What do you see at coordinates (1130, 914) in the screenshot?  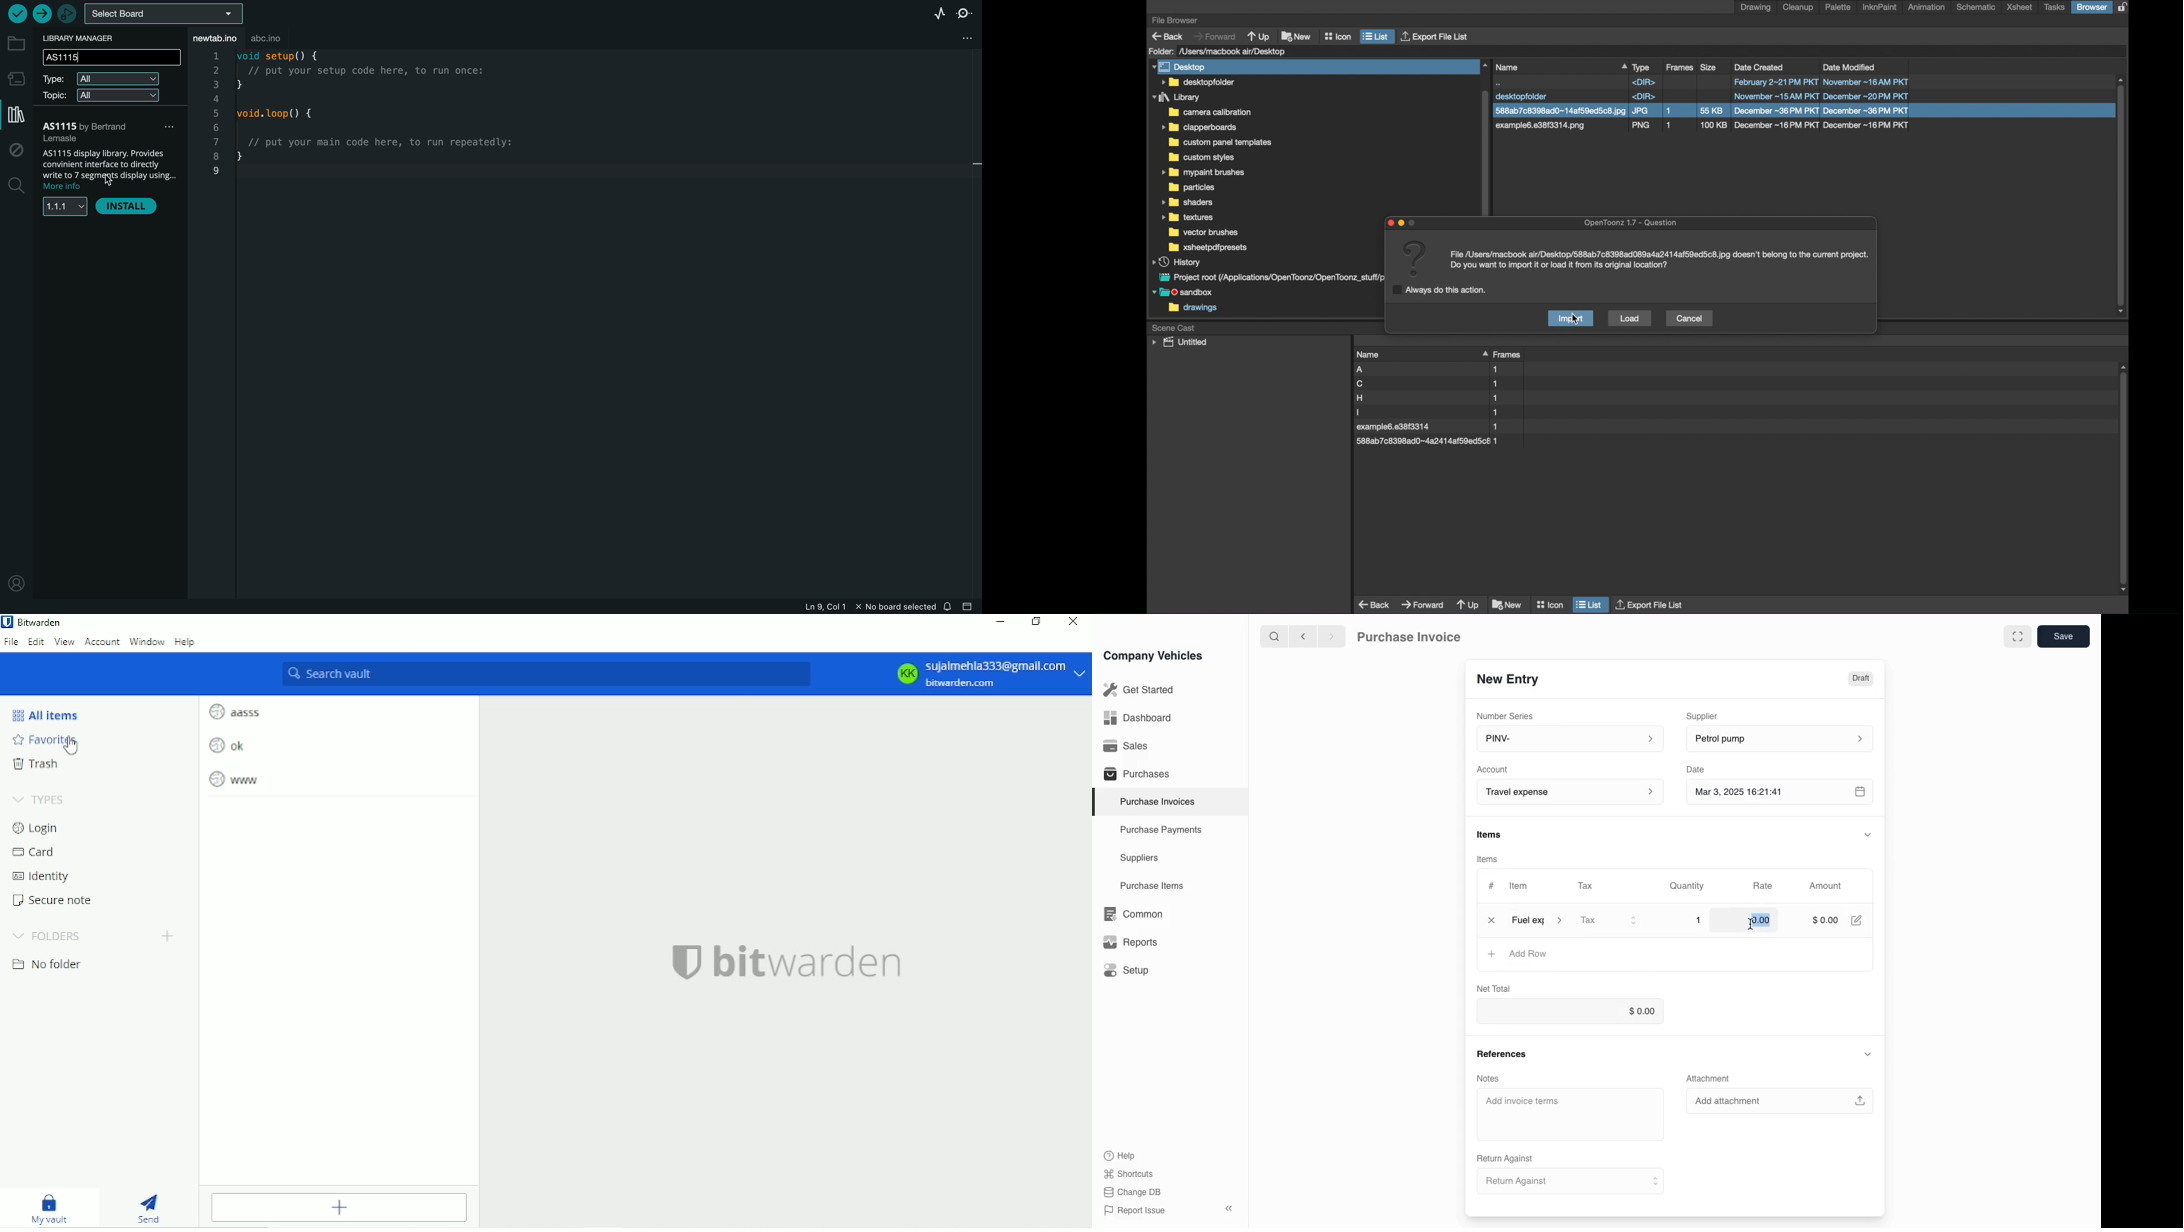 I see `Common` at bounding box center [1130, 914].